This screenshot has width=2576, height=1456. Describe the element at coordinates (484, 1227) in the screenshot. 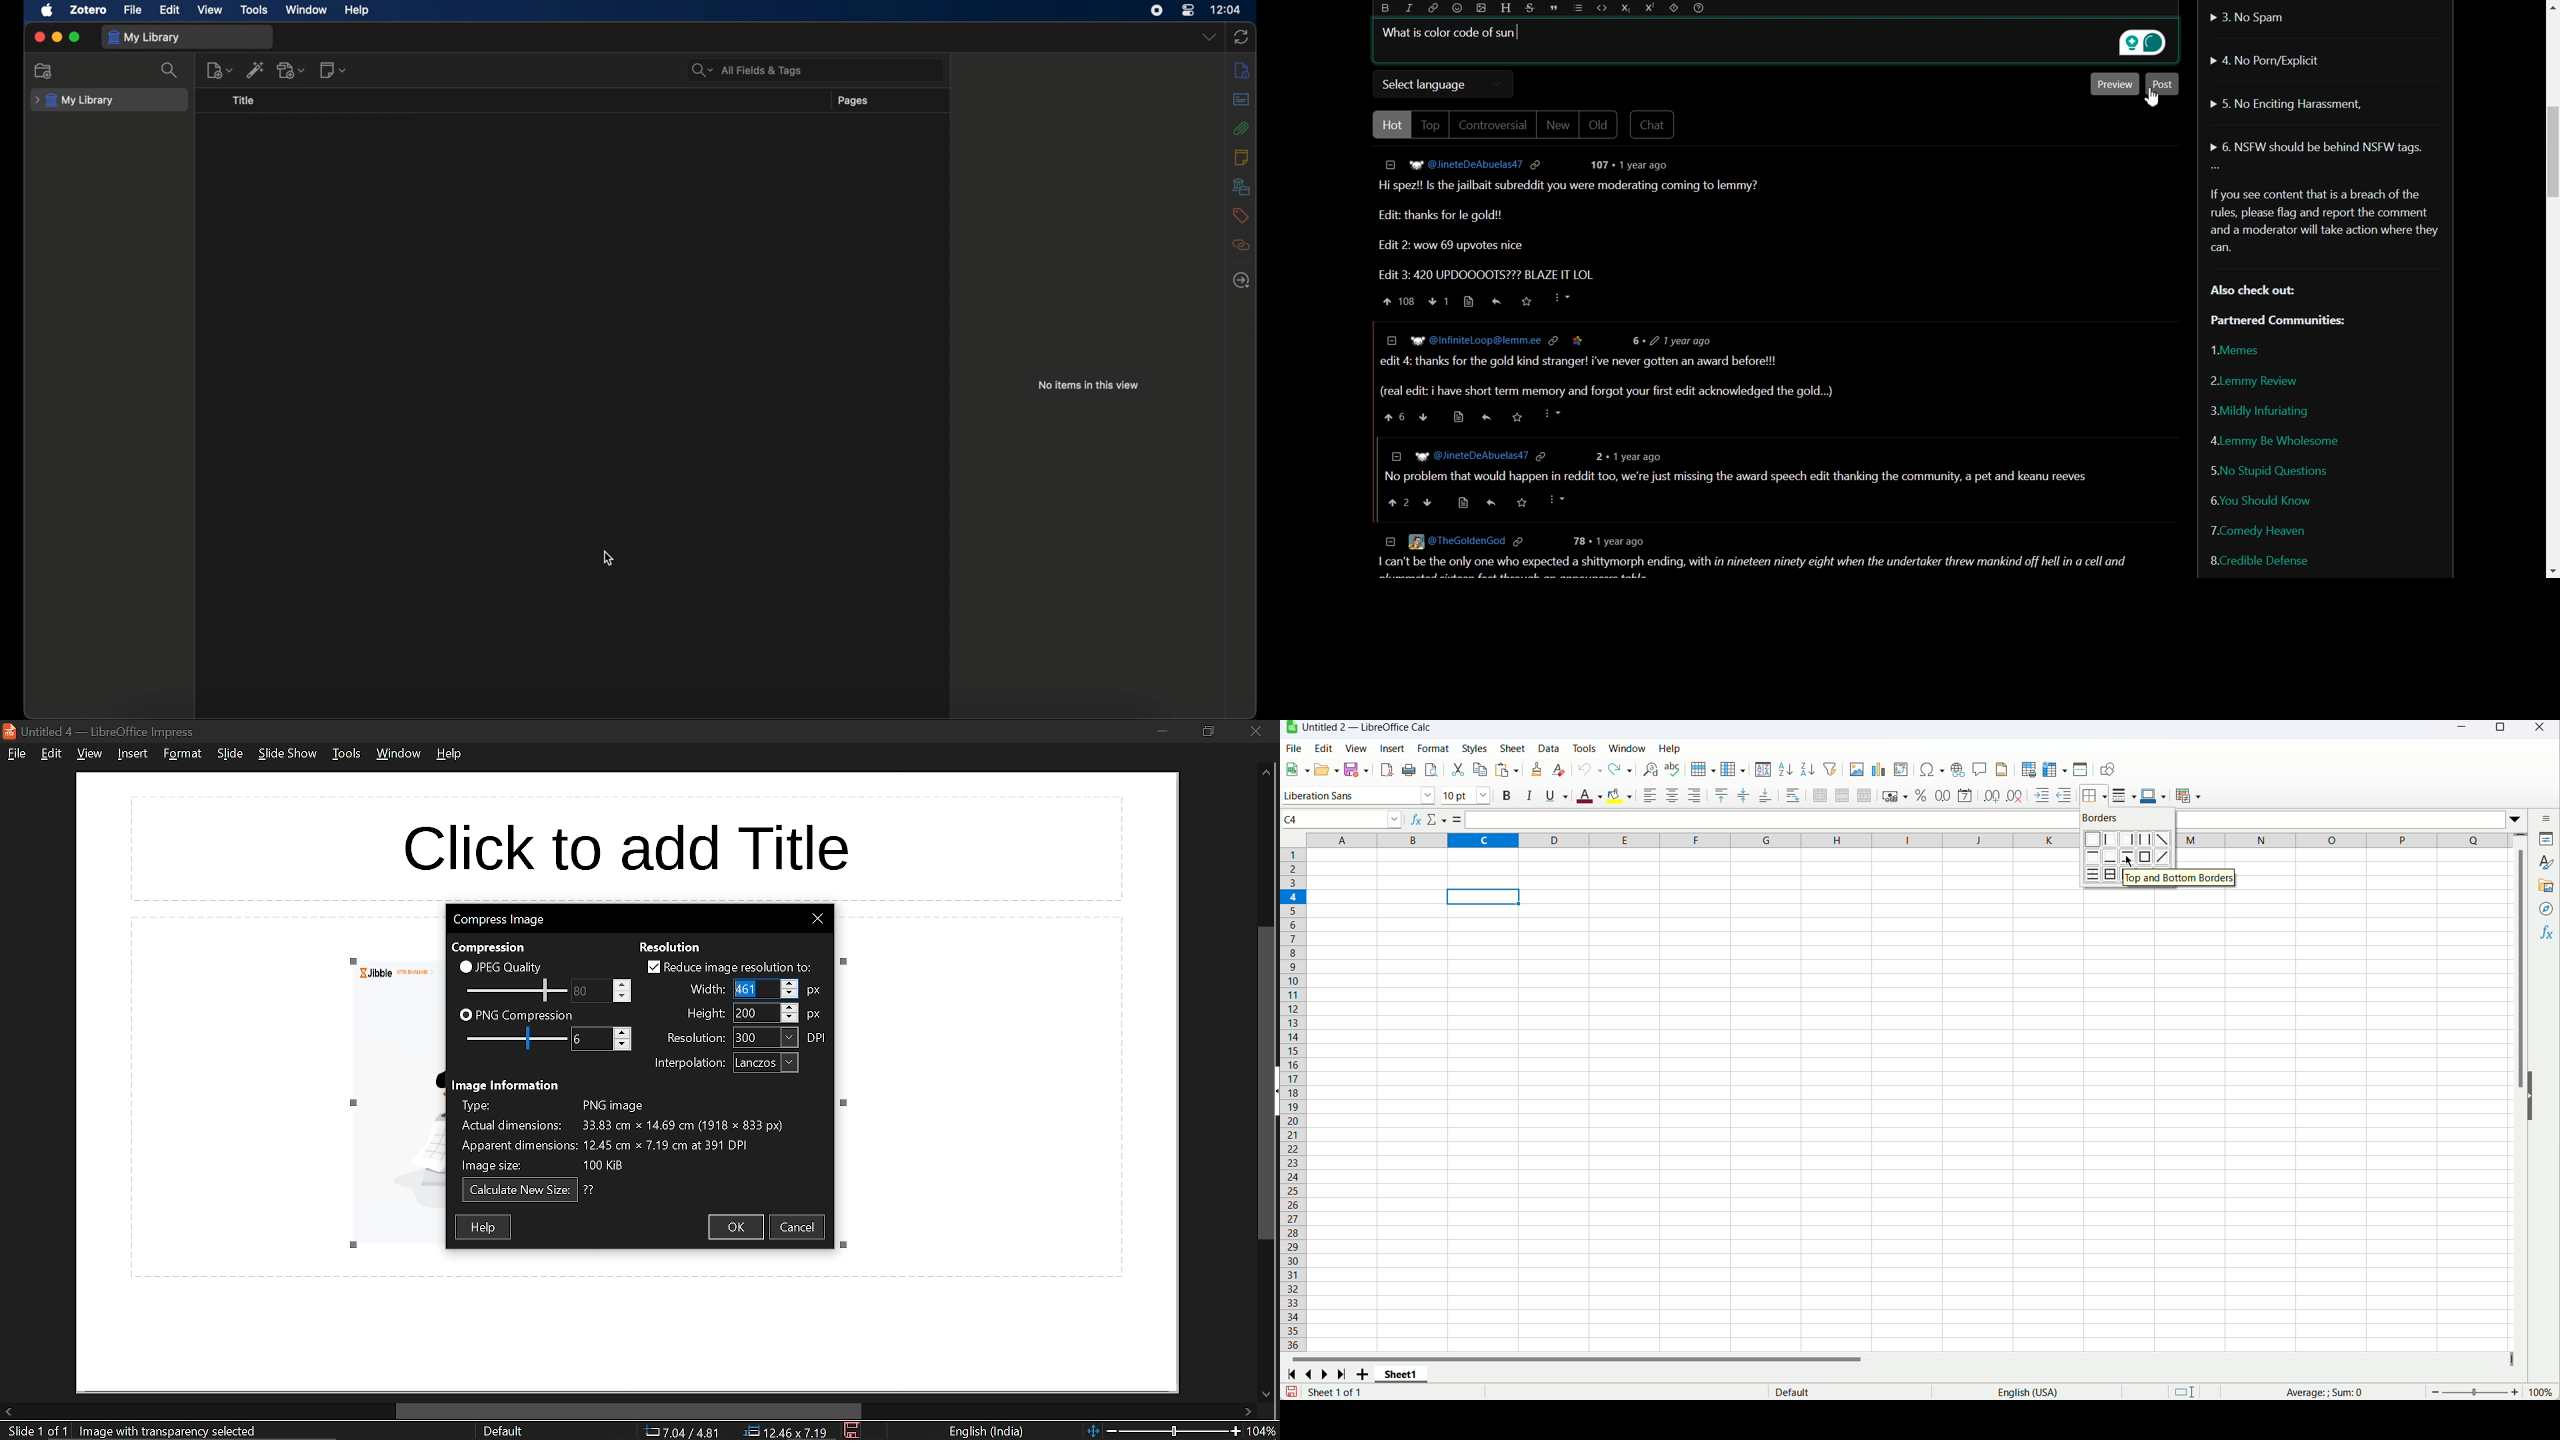

I see `help` at that location.